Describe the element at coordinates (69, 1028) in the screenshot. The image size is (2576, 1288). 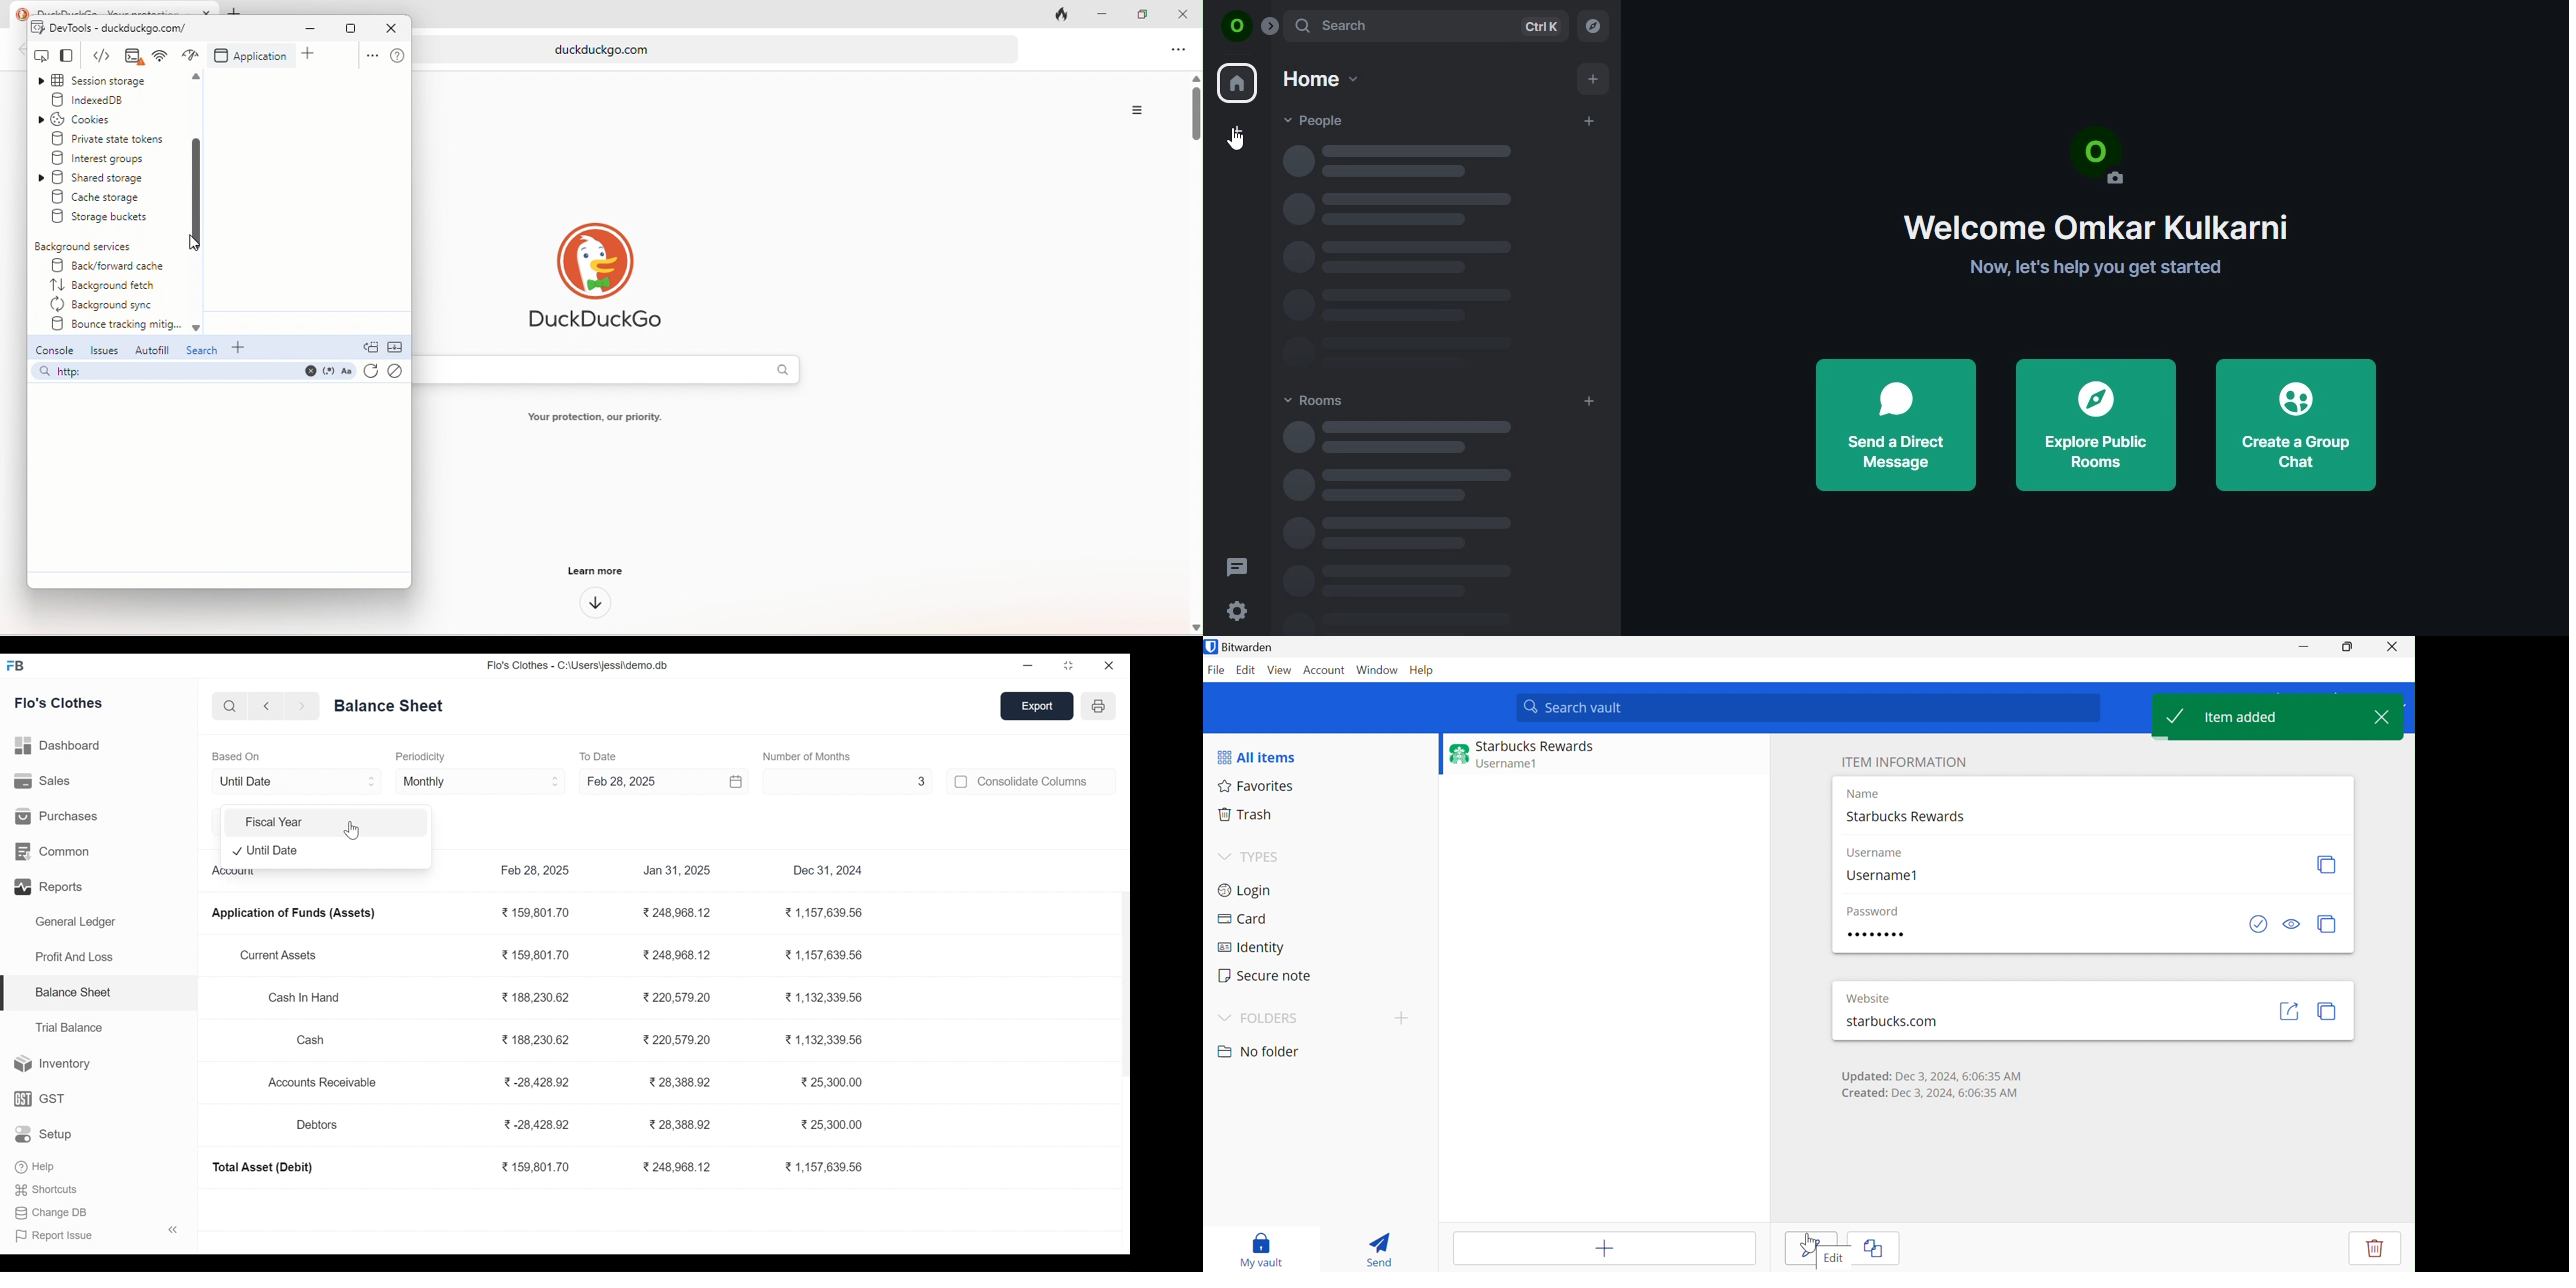
I see `Trial Balance` at that location.